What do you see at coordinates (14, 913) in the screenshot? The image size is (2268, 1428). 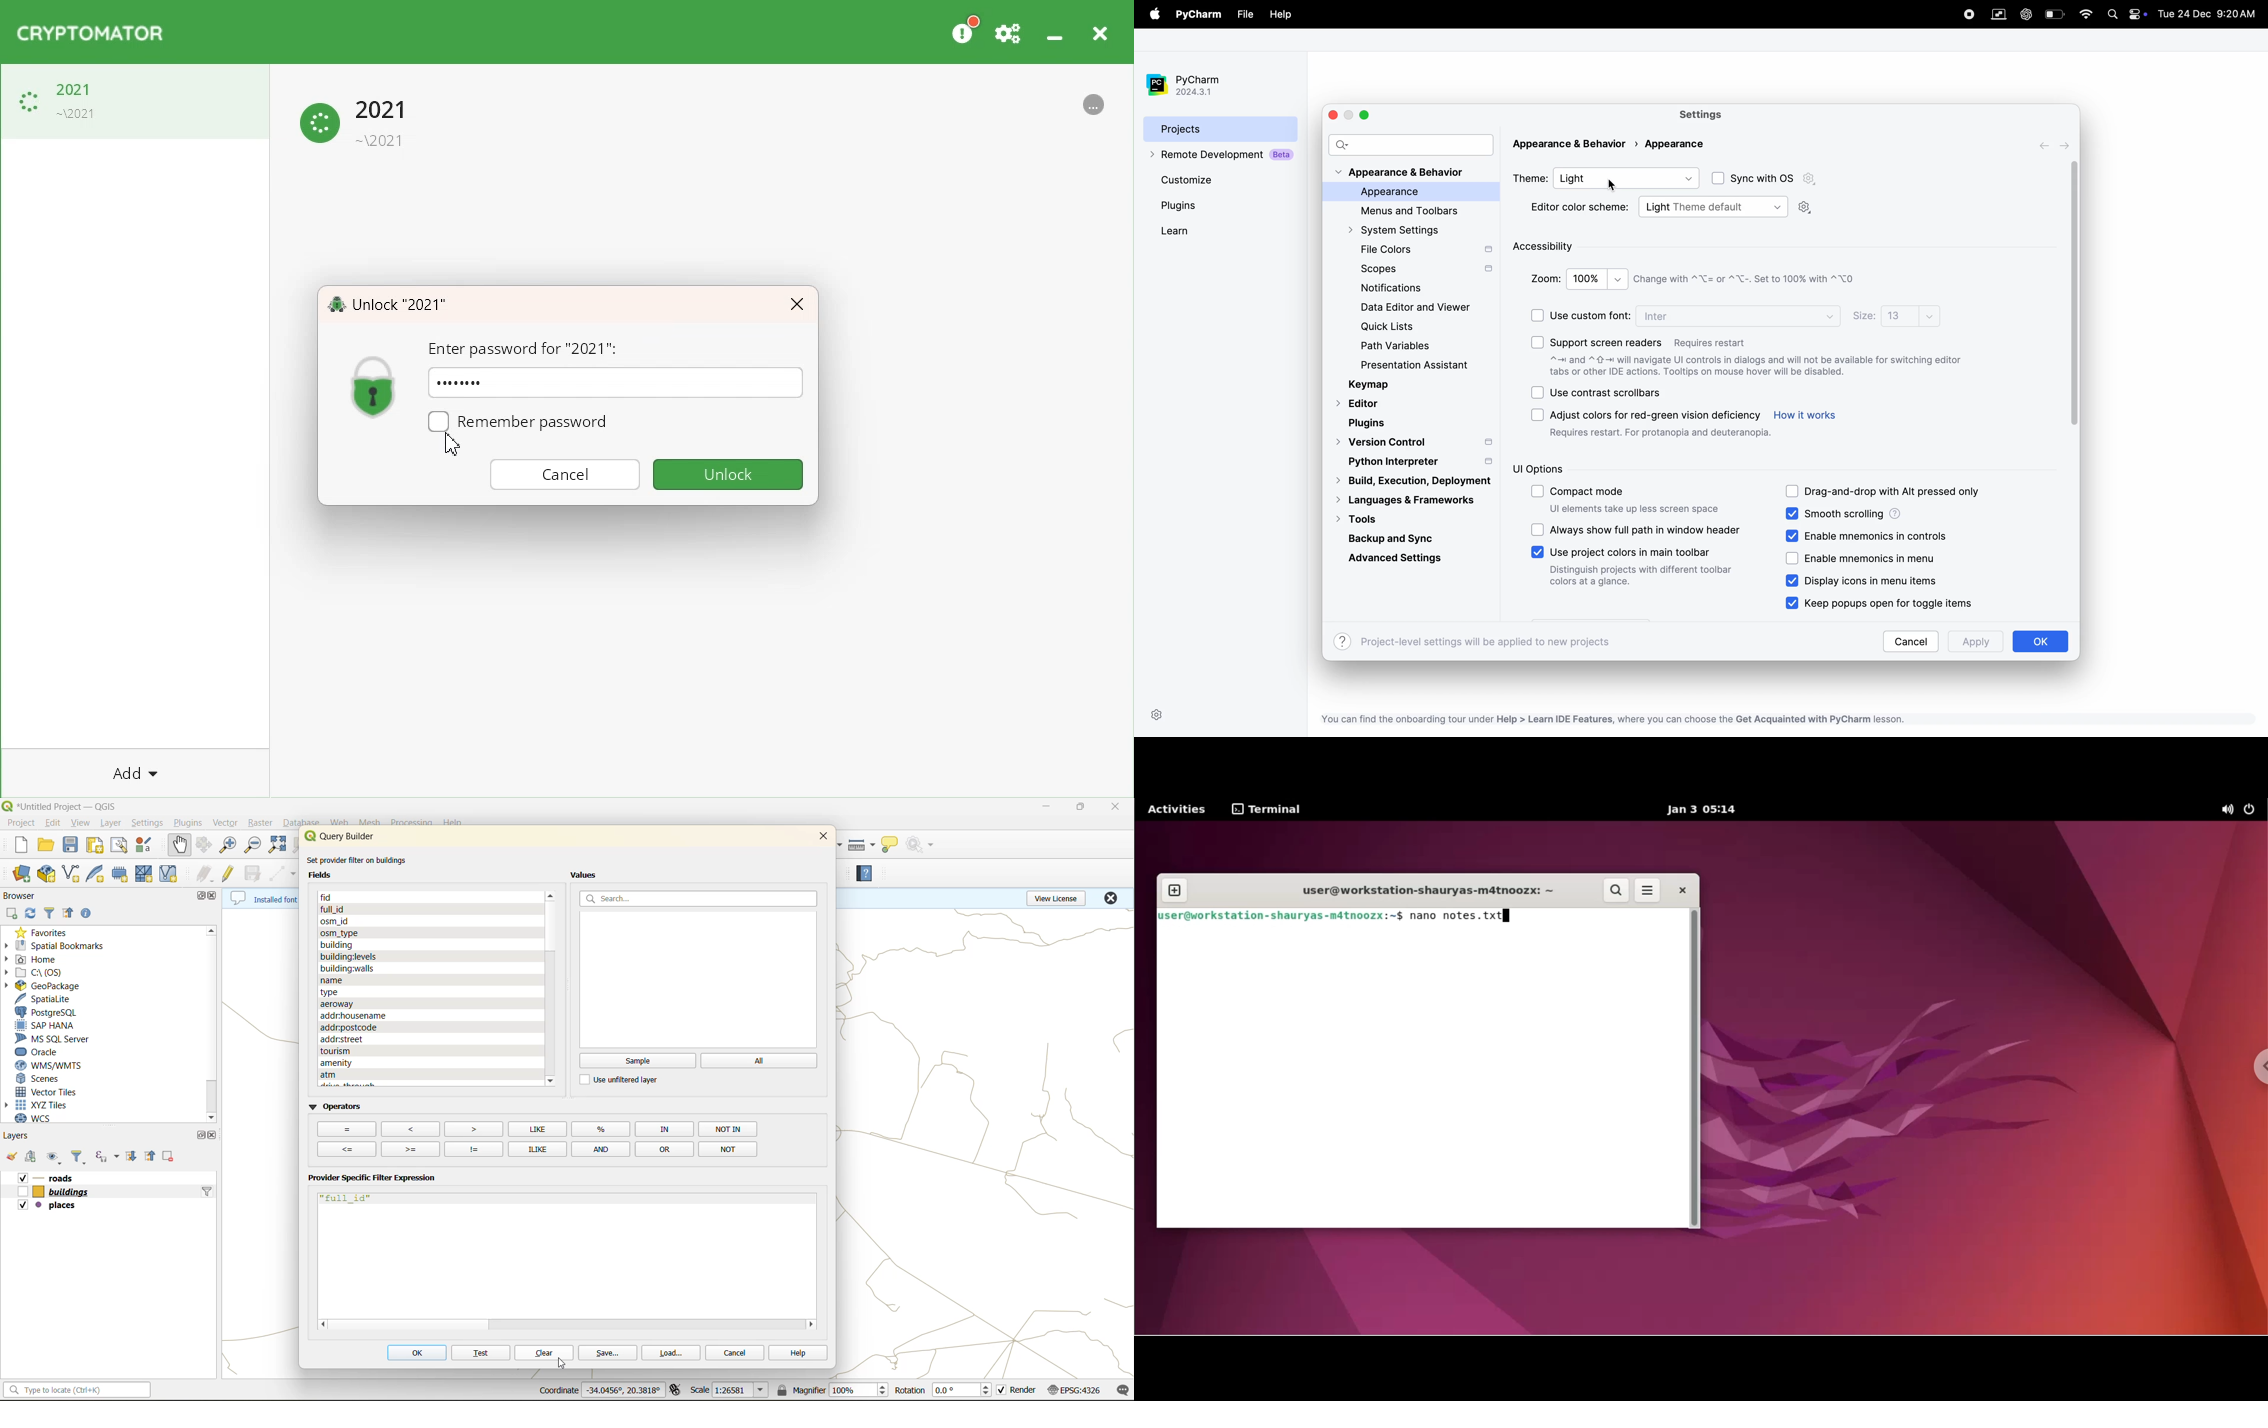 I see `add` at bounding box center [14, 913].